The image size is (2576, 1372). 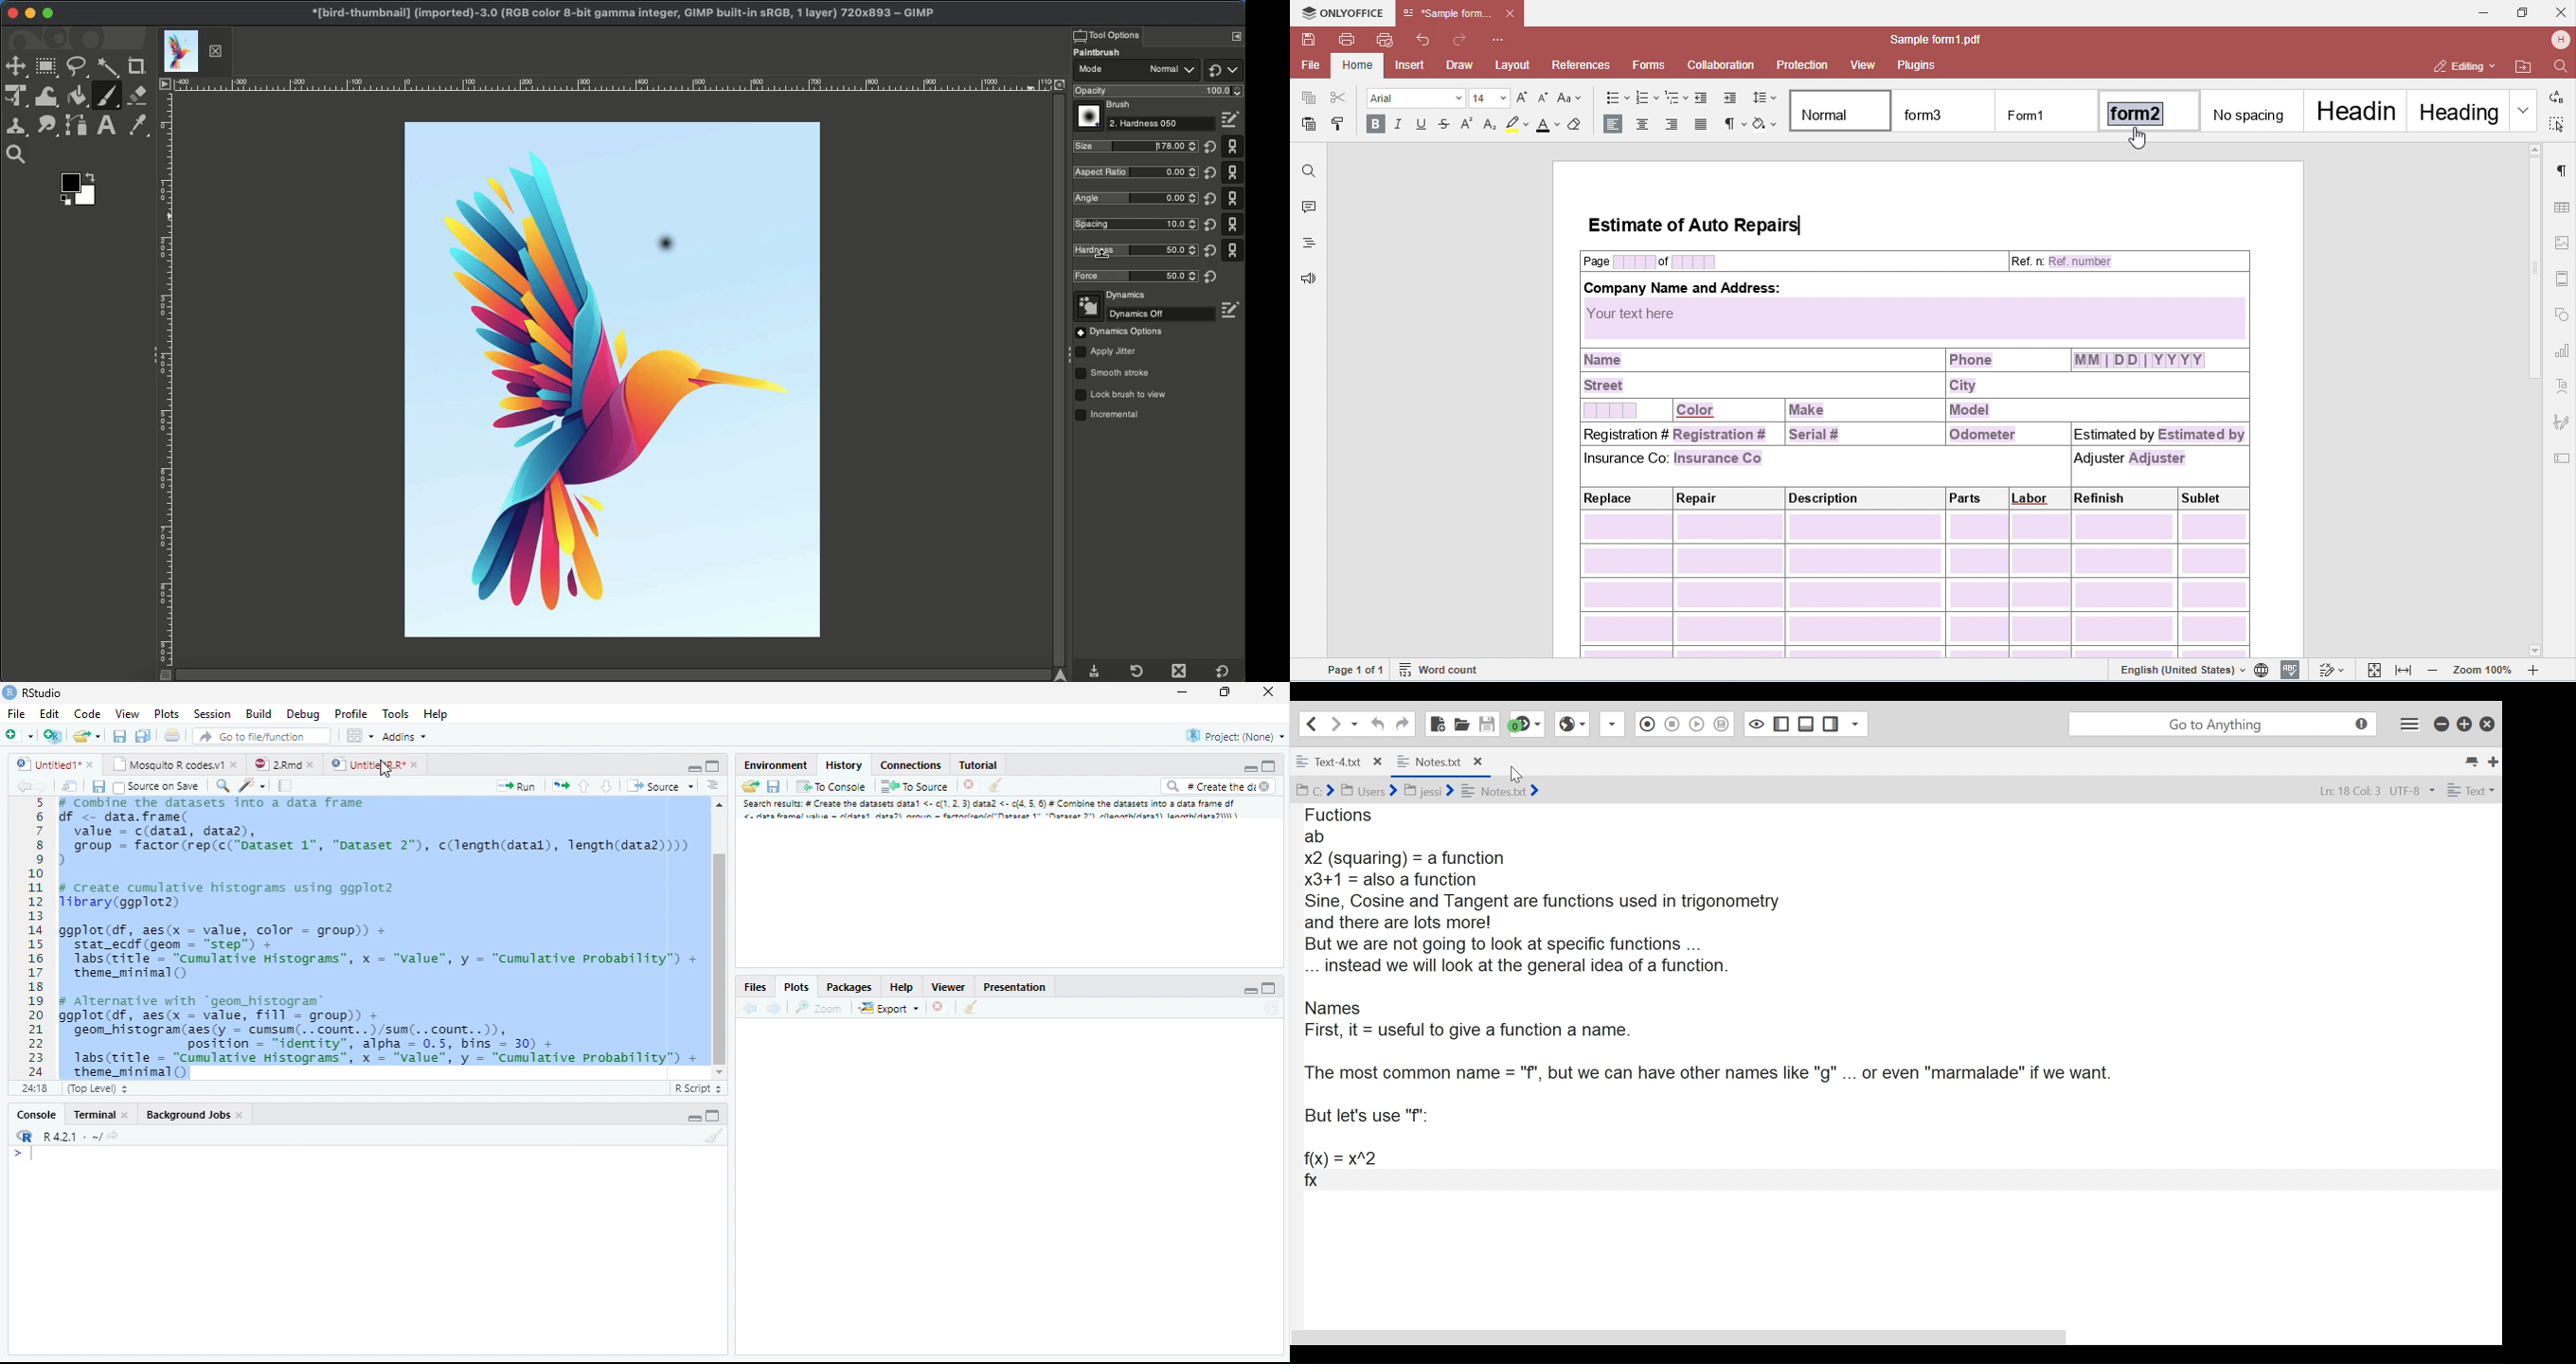 What do you see at coordinates (68, 786) in the screenshot?
I see `Show in the new window` at bounding box center [68, 786].